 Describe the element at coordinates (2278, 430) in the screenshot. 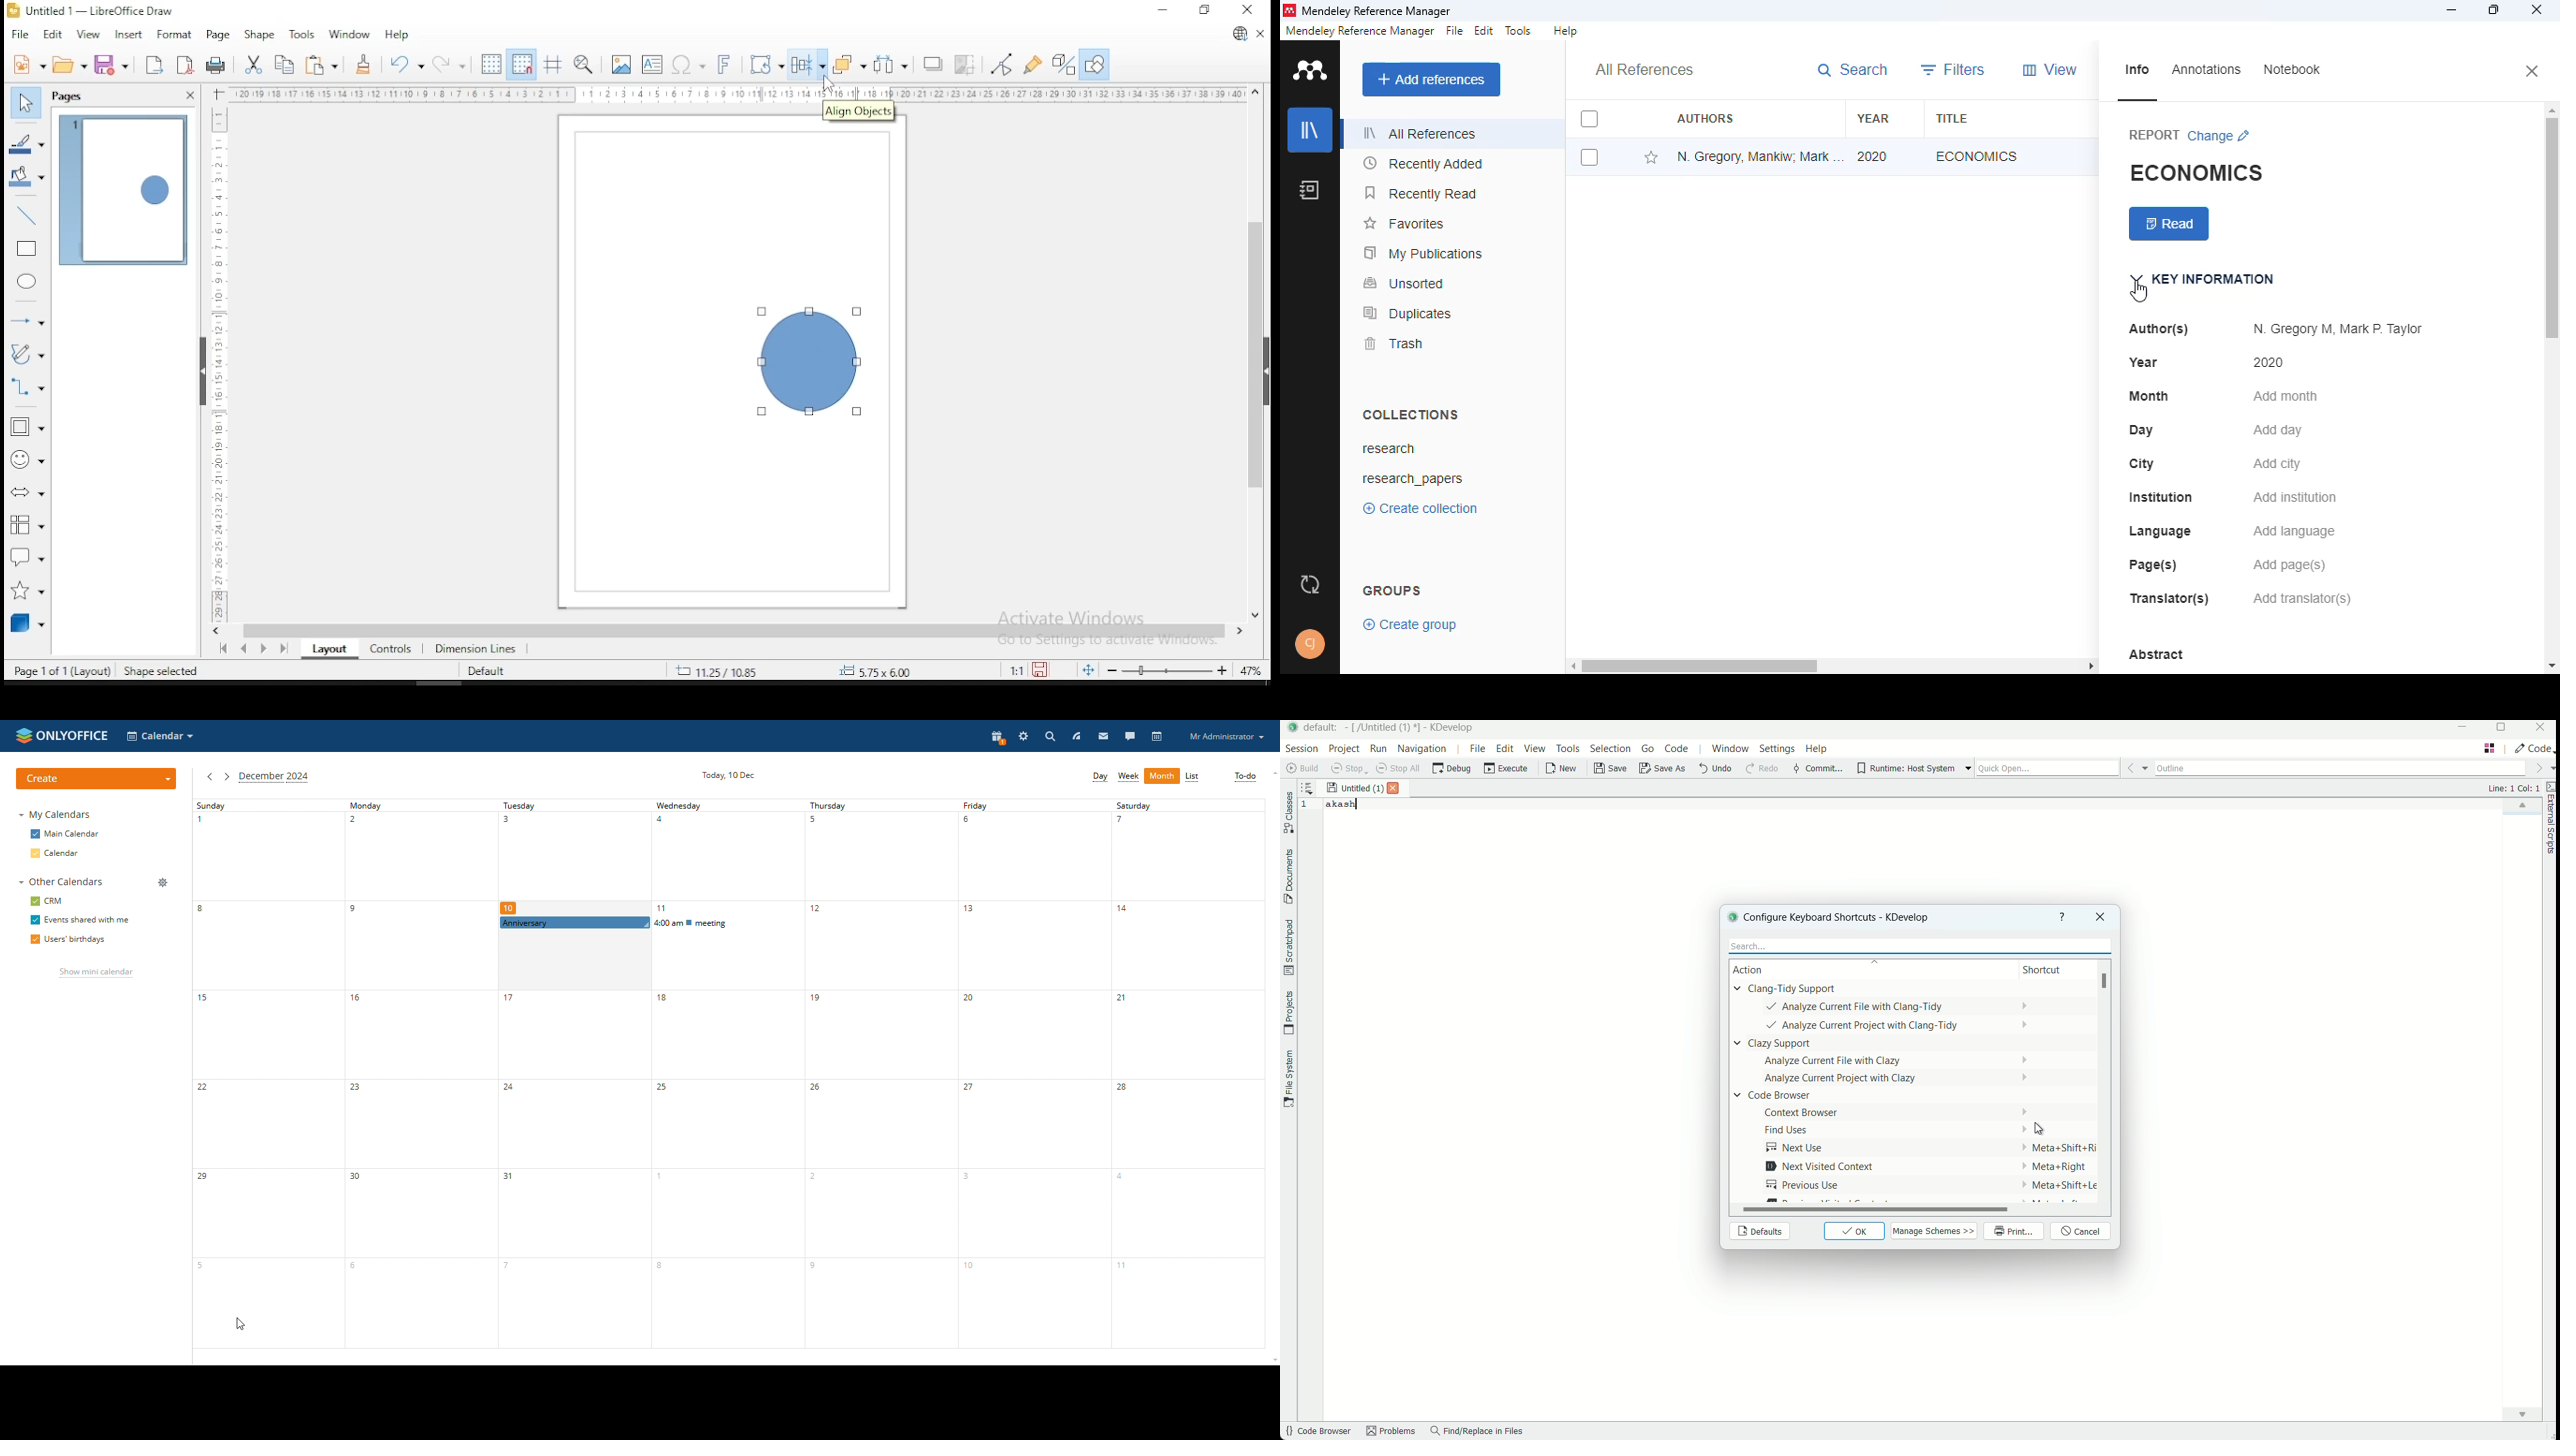

I see `add day` at that location.